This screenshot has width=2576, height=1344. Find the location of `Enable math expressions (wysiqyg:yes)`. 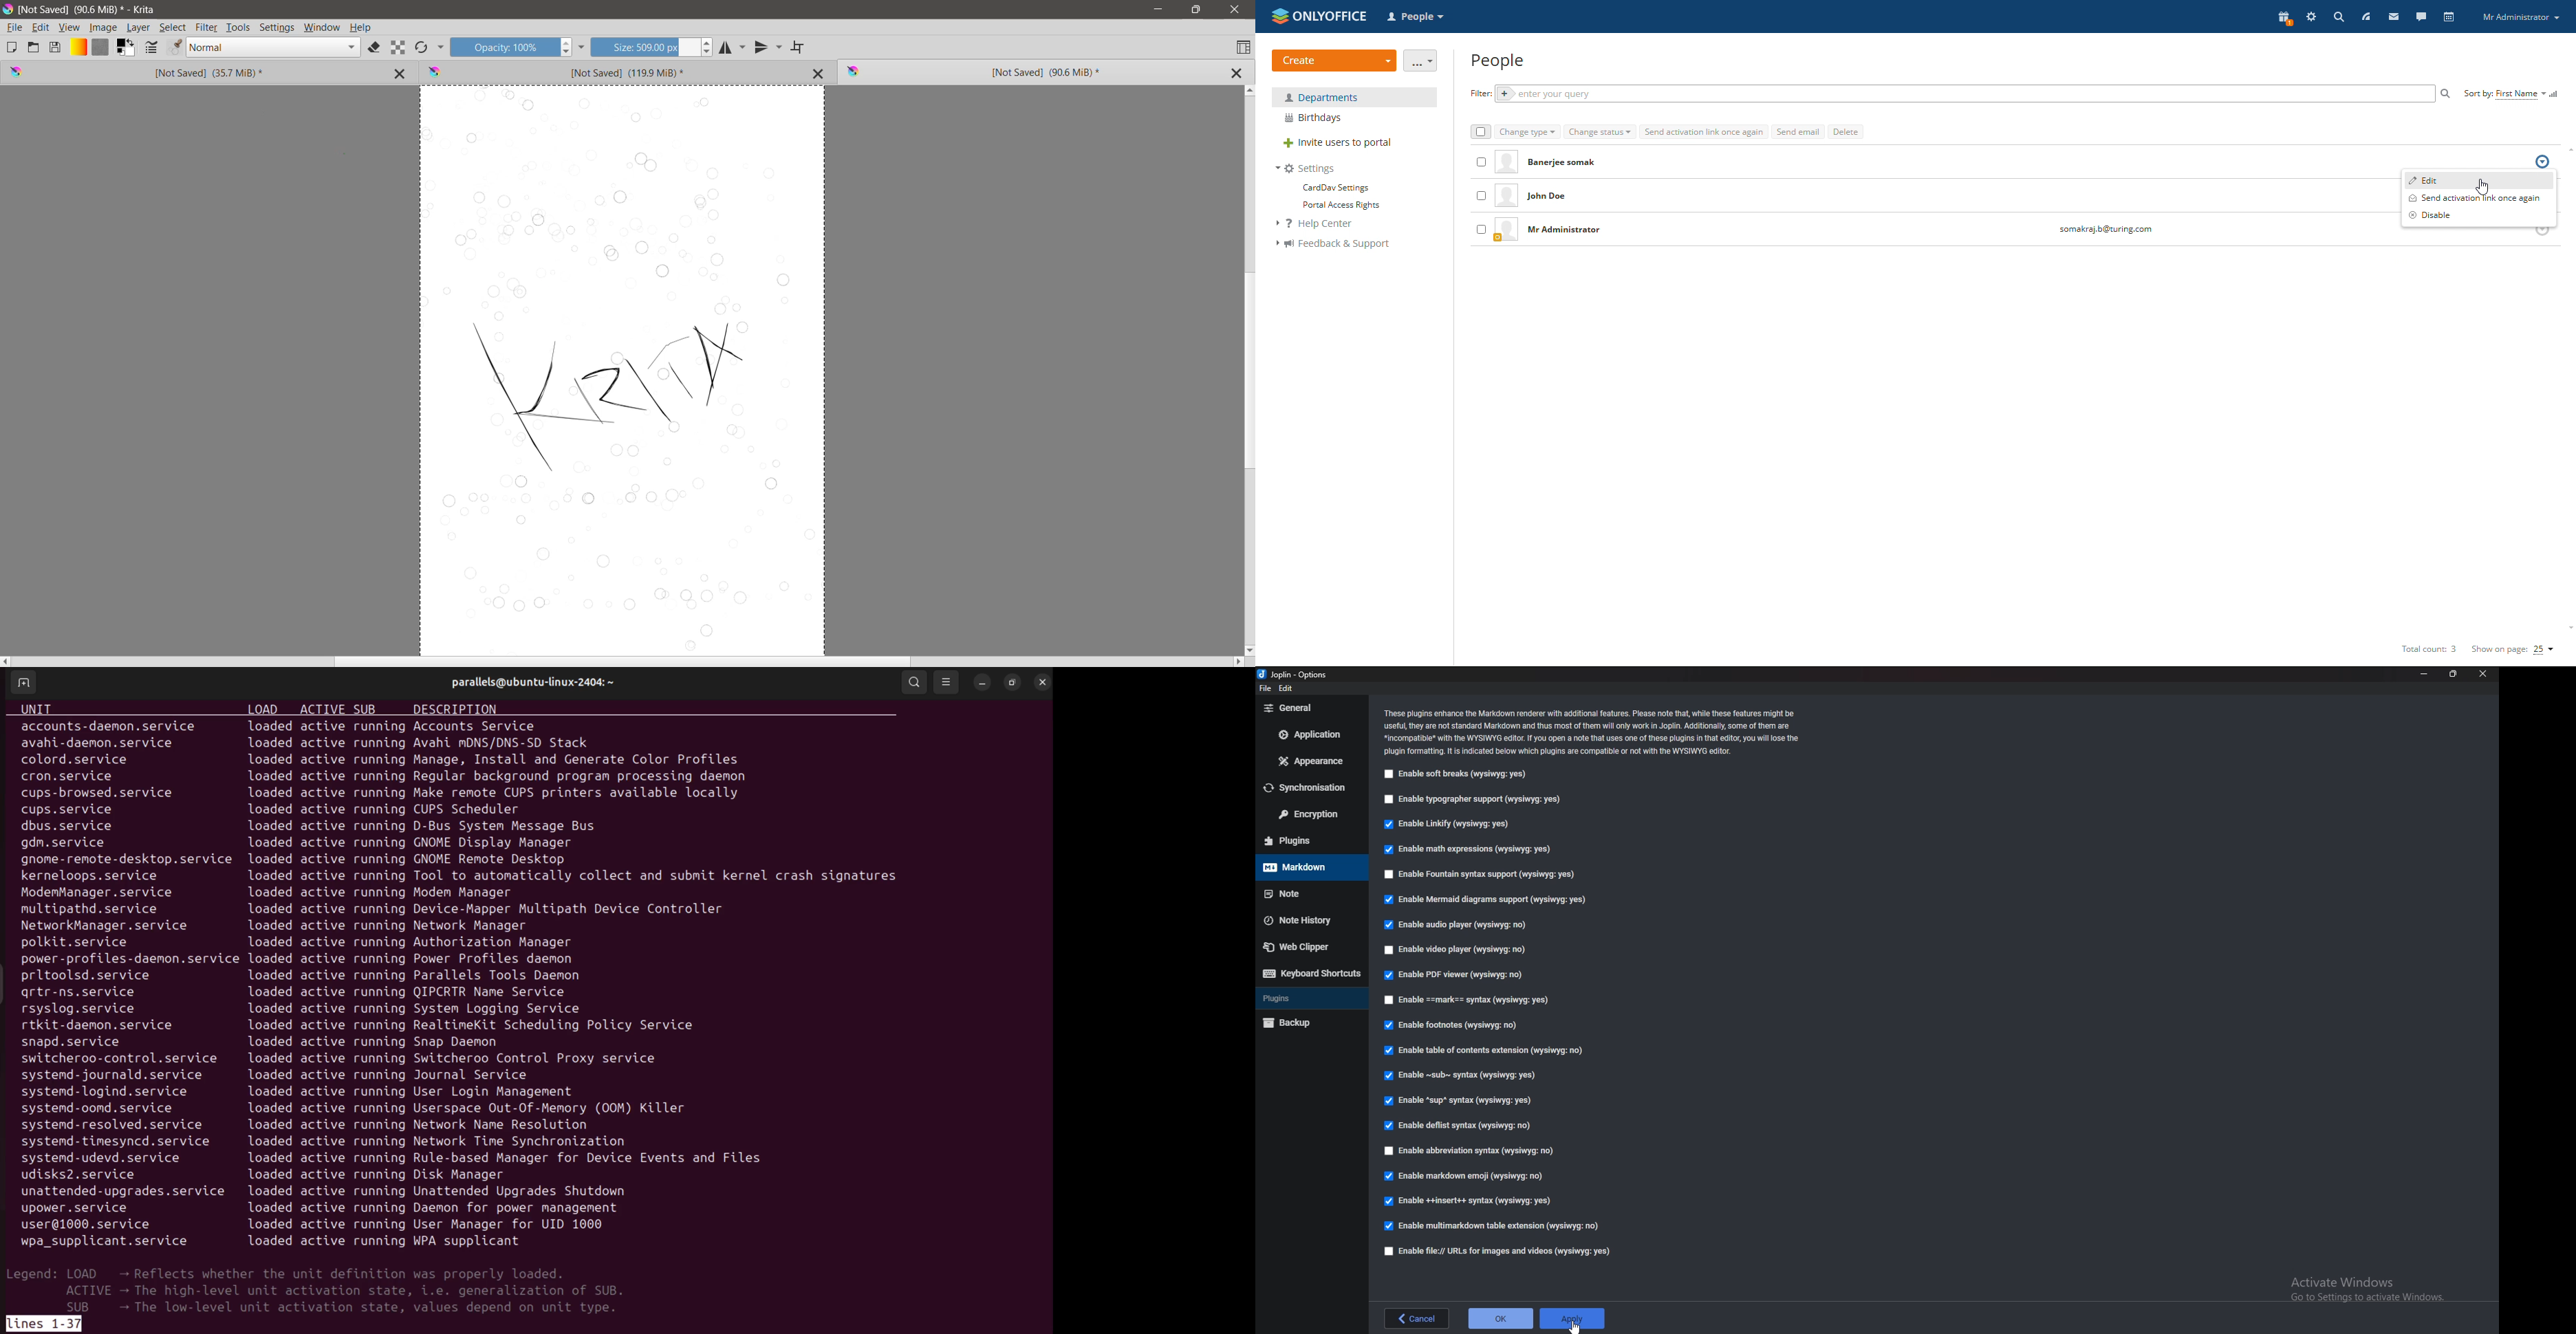

Enable math expressions (wysiqyg:yes) is located at coordinates (1477, 850).